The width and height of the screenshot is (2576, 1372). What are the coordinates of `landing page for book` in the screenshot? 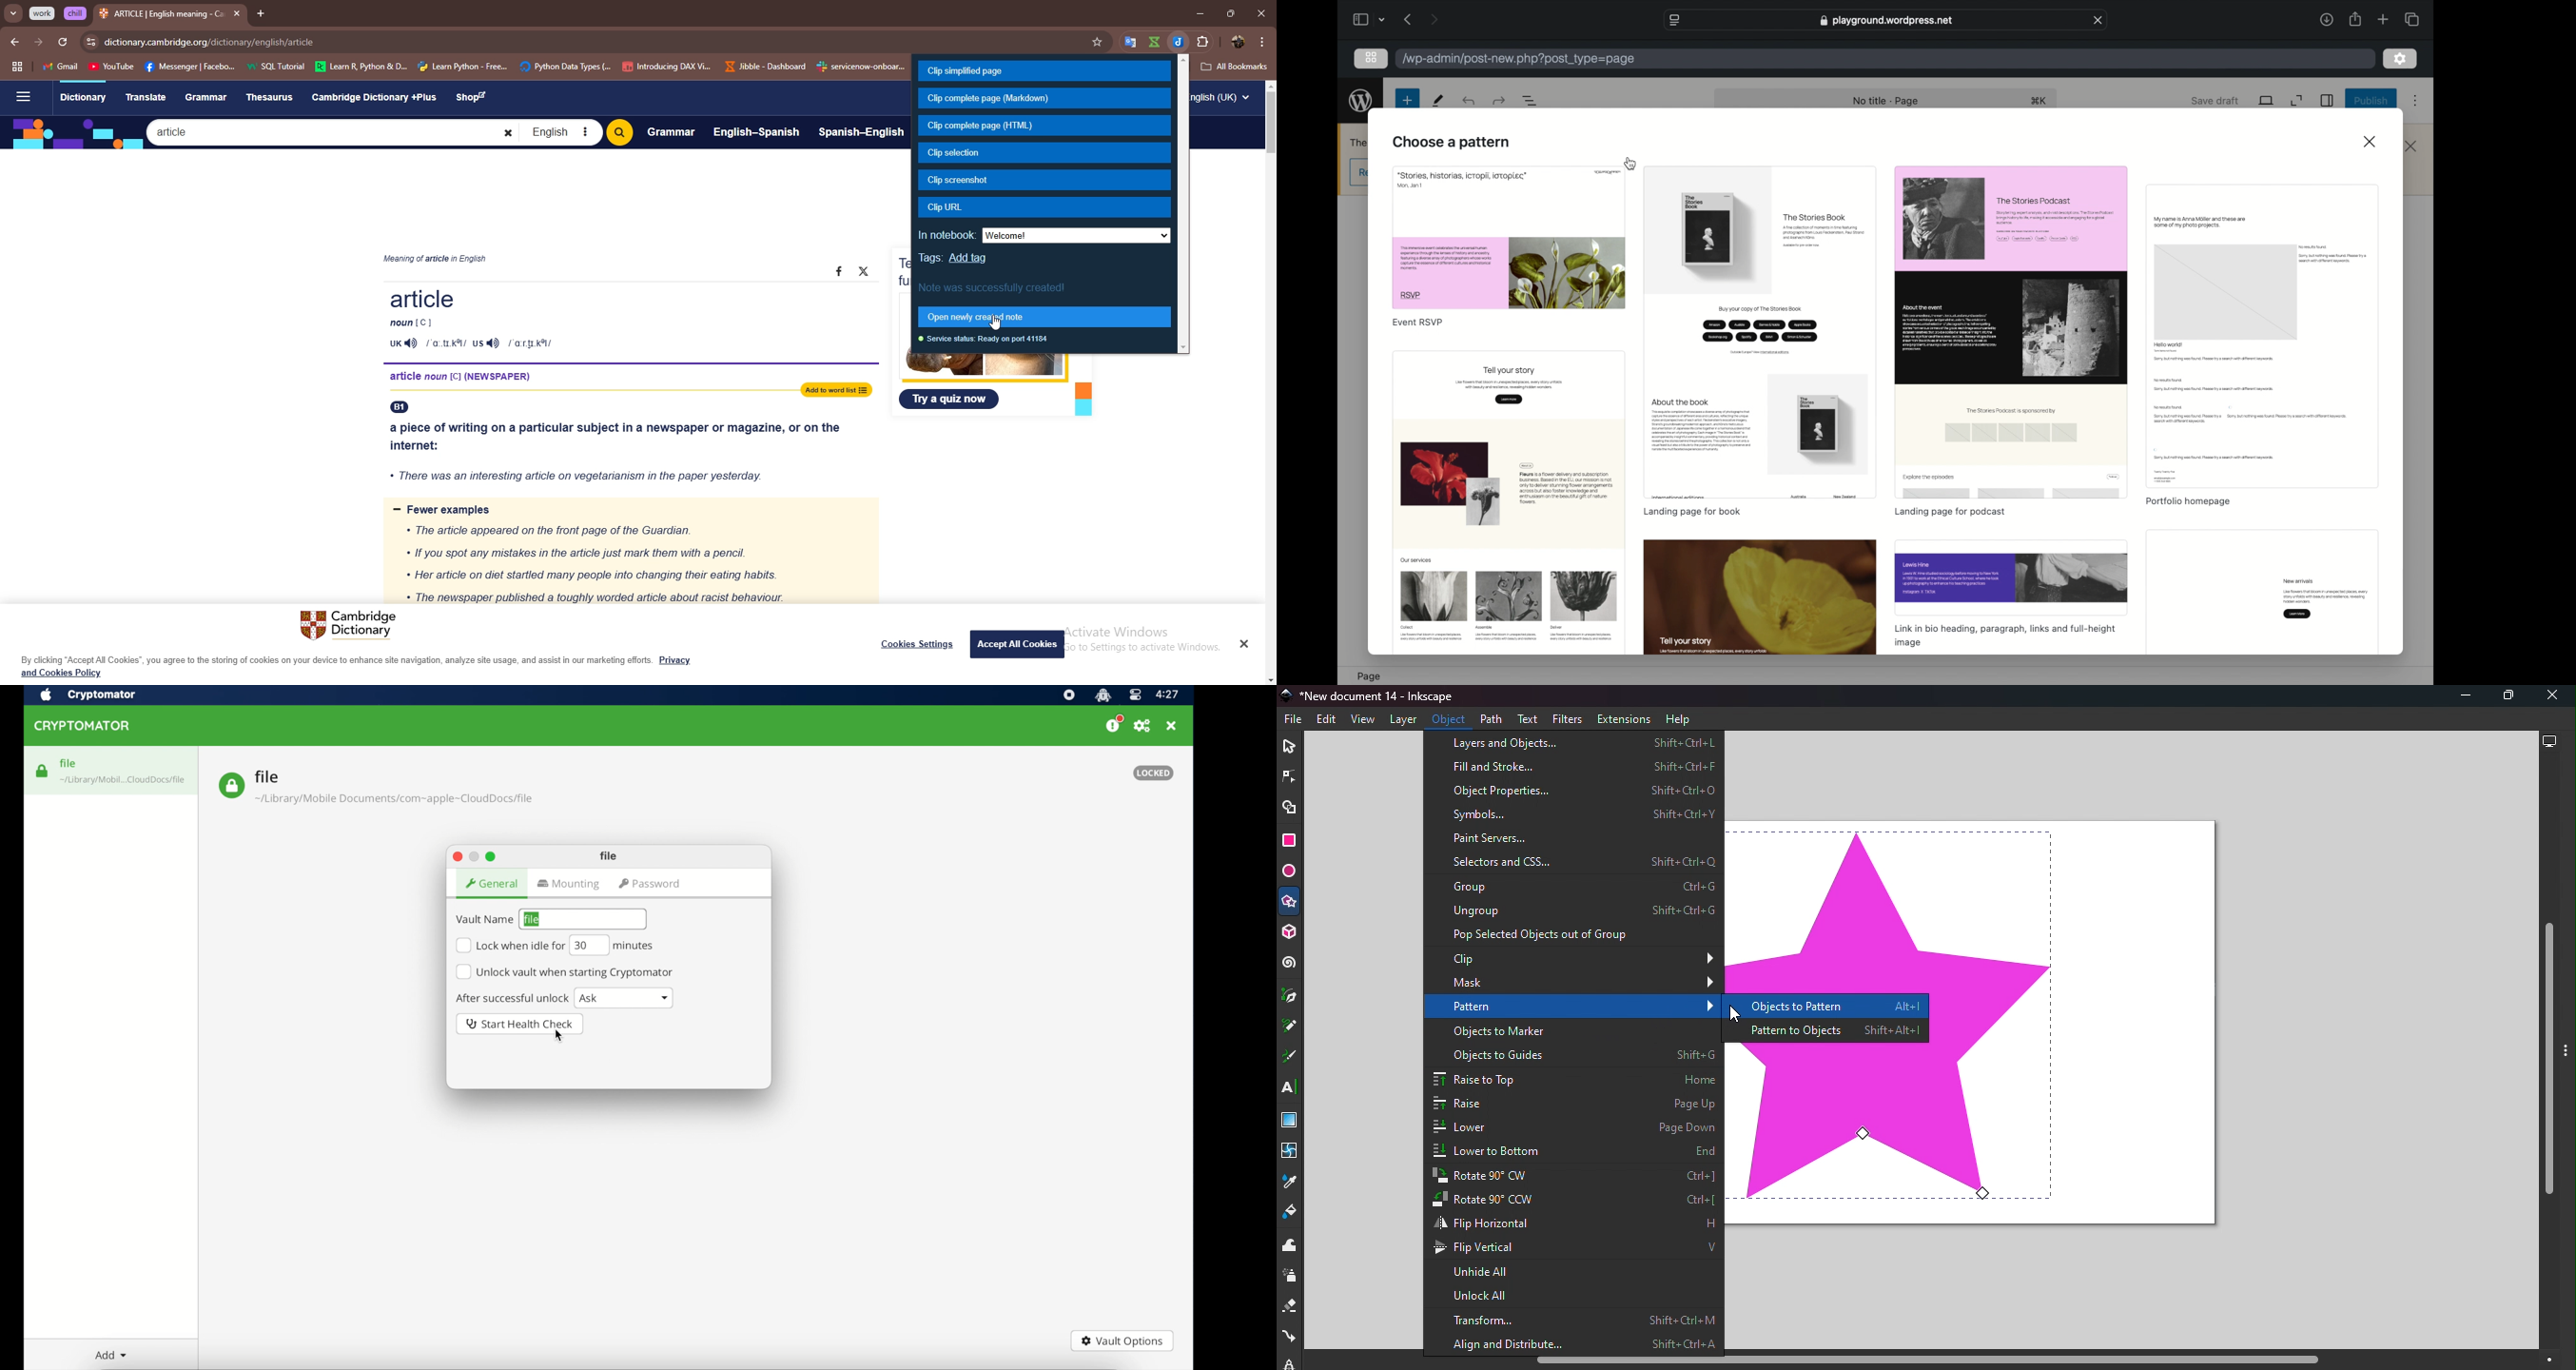 It's located at (1694, 512).